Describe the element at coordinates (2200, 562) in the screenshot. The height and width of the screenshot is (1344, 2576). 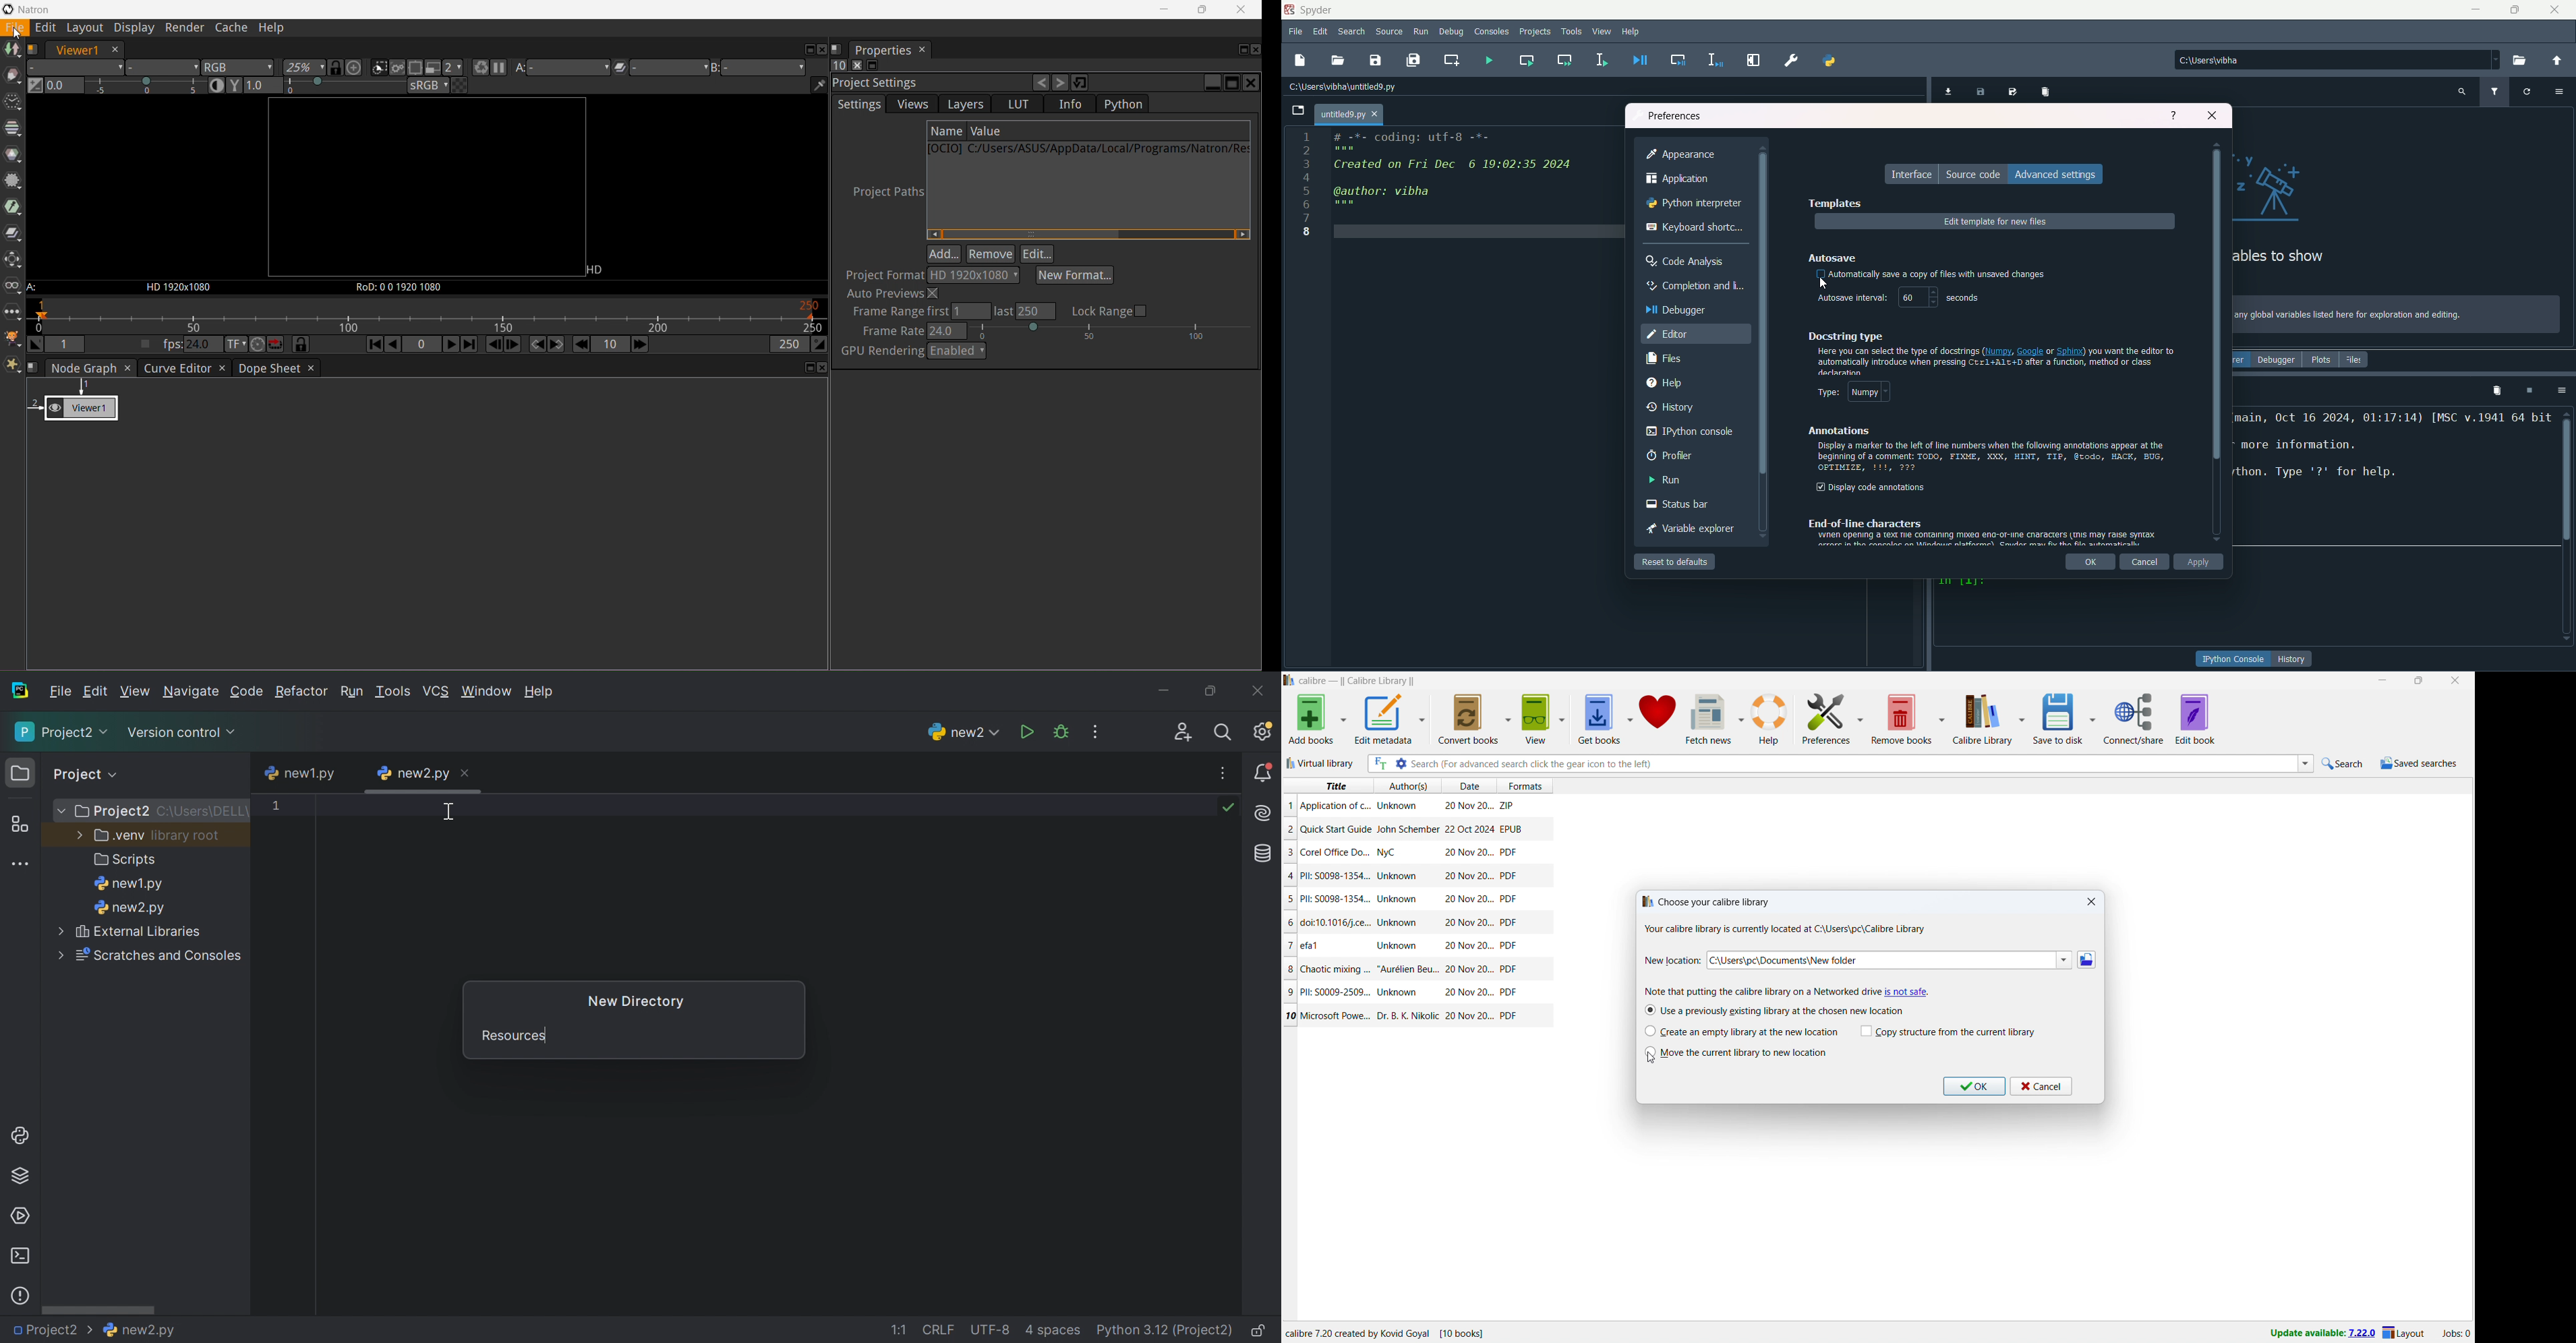
I see `apply` at that location.